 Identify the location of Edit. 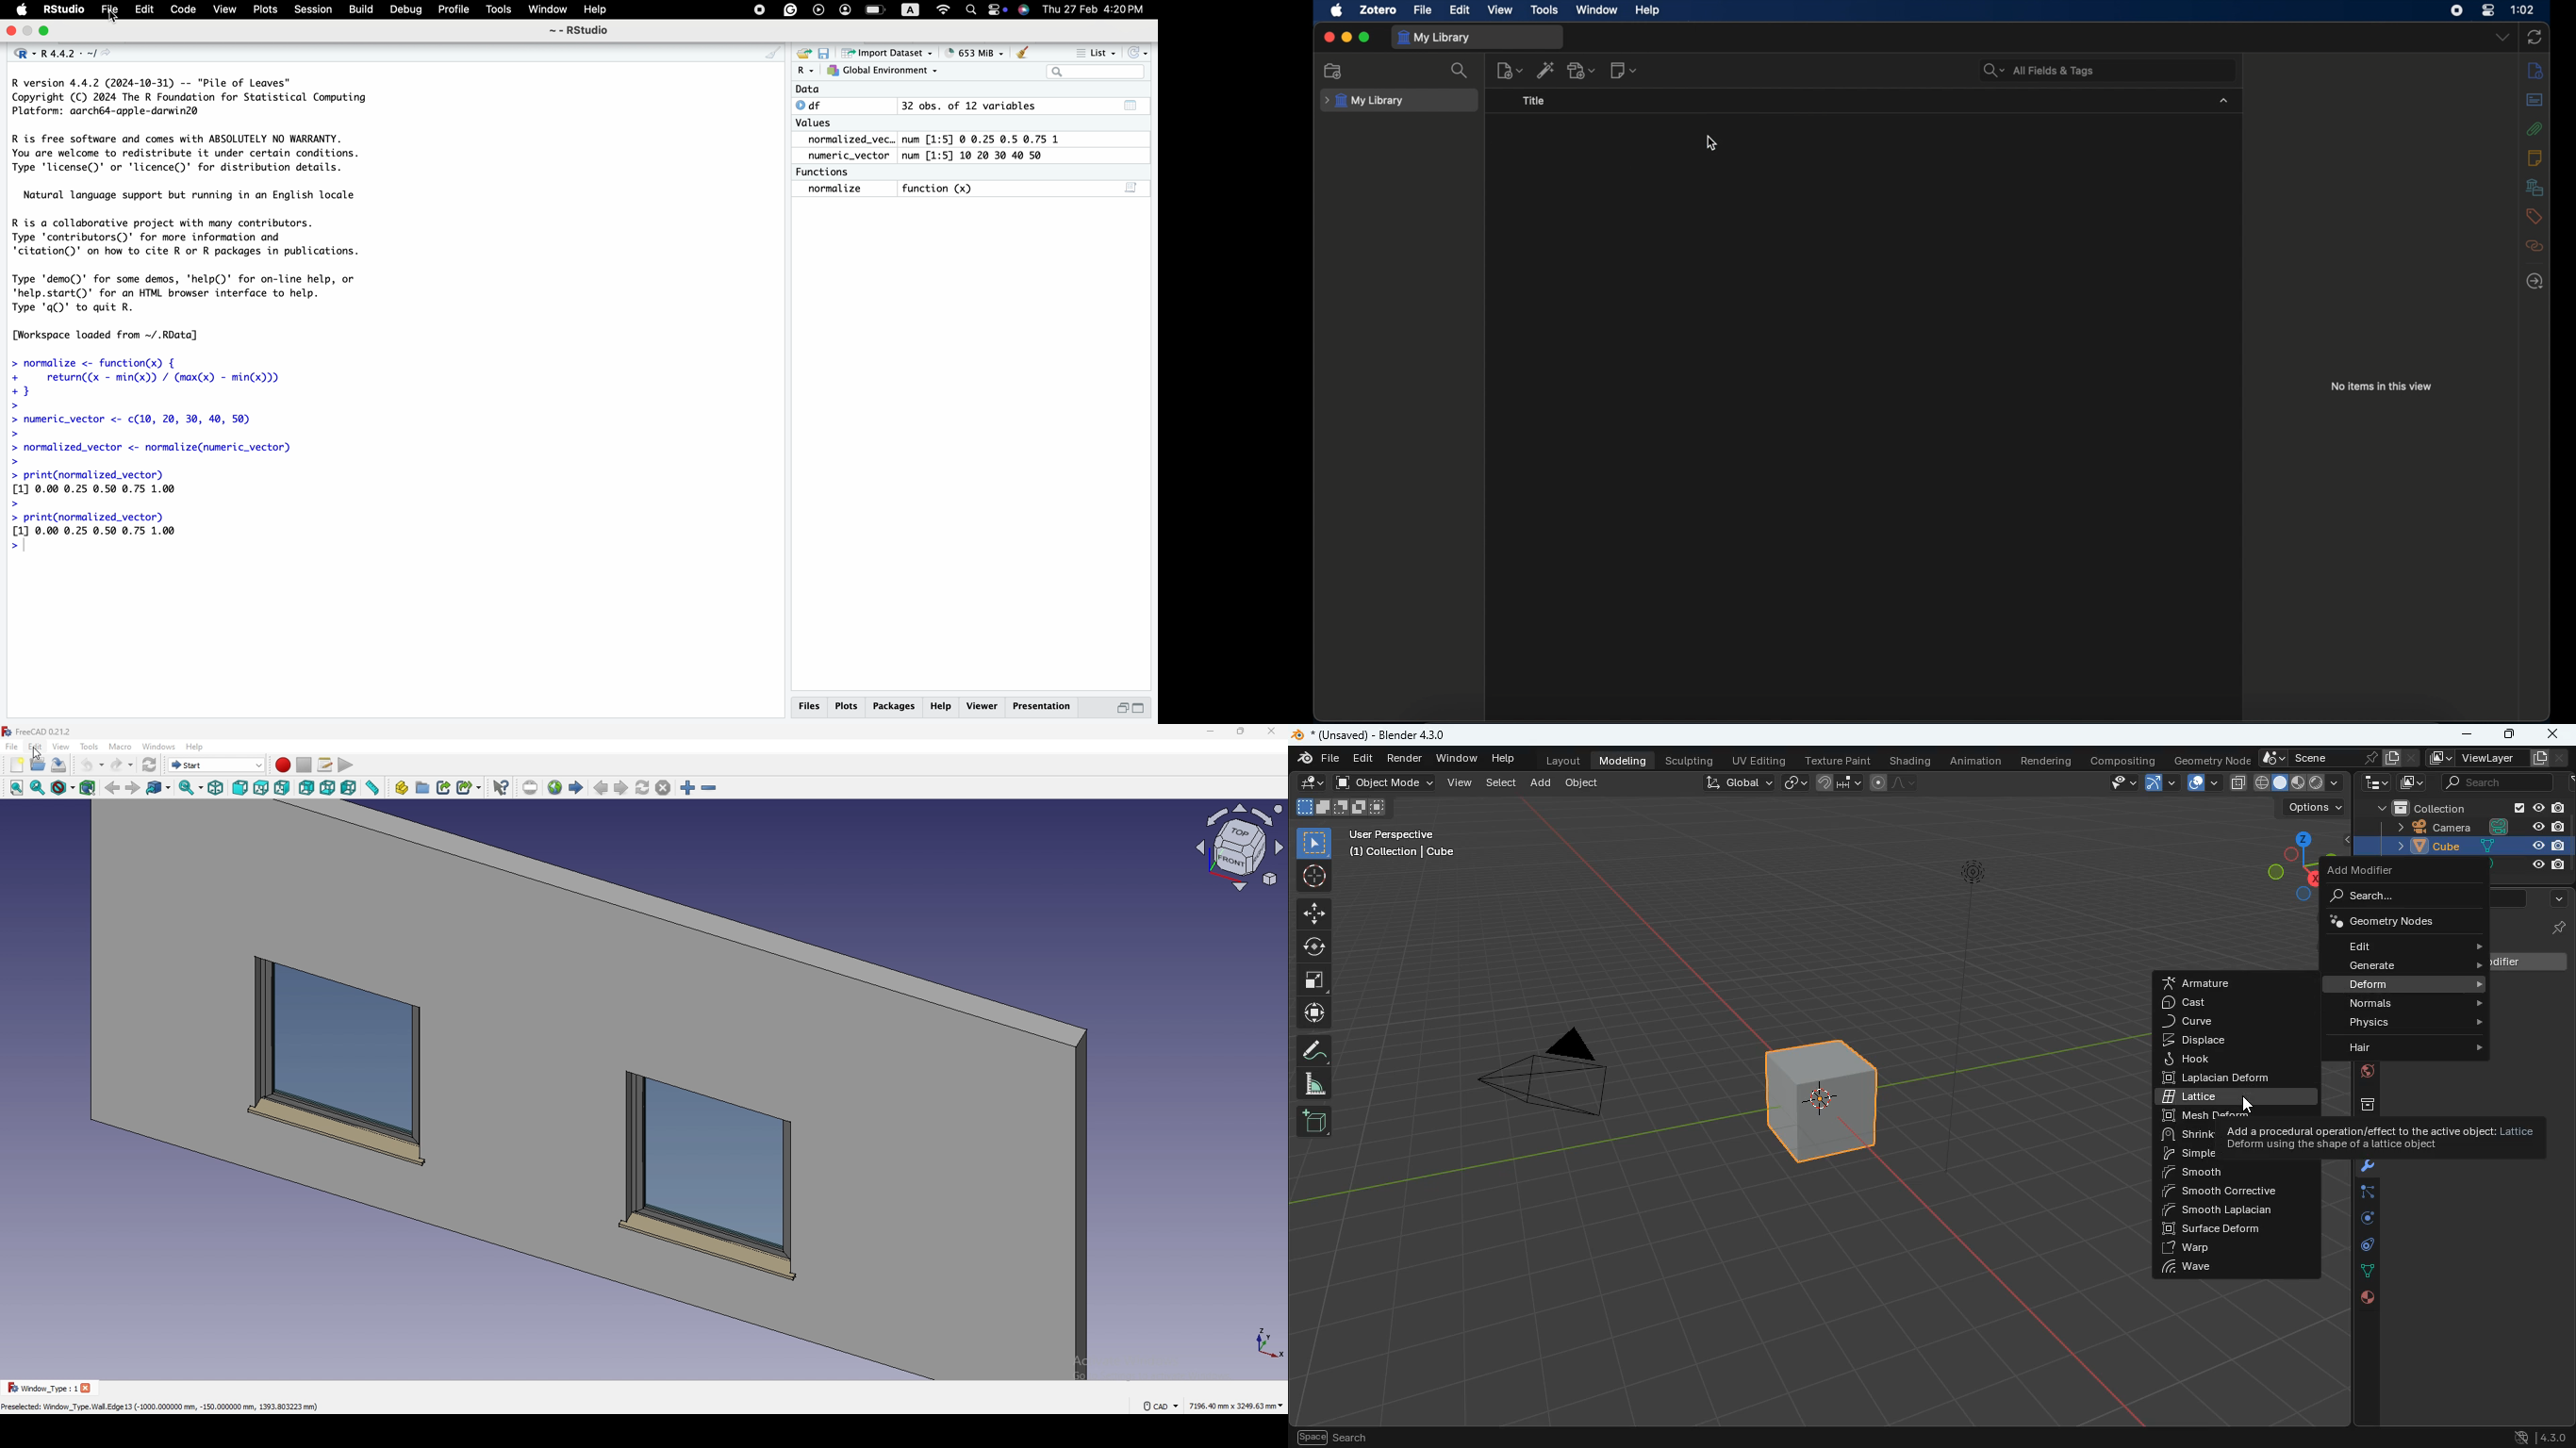
(145, 10).